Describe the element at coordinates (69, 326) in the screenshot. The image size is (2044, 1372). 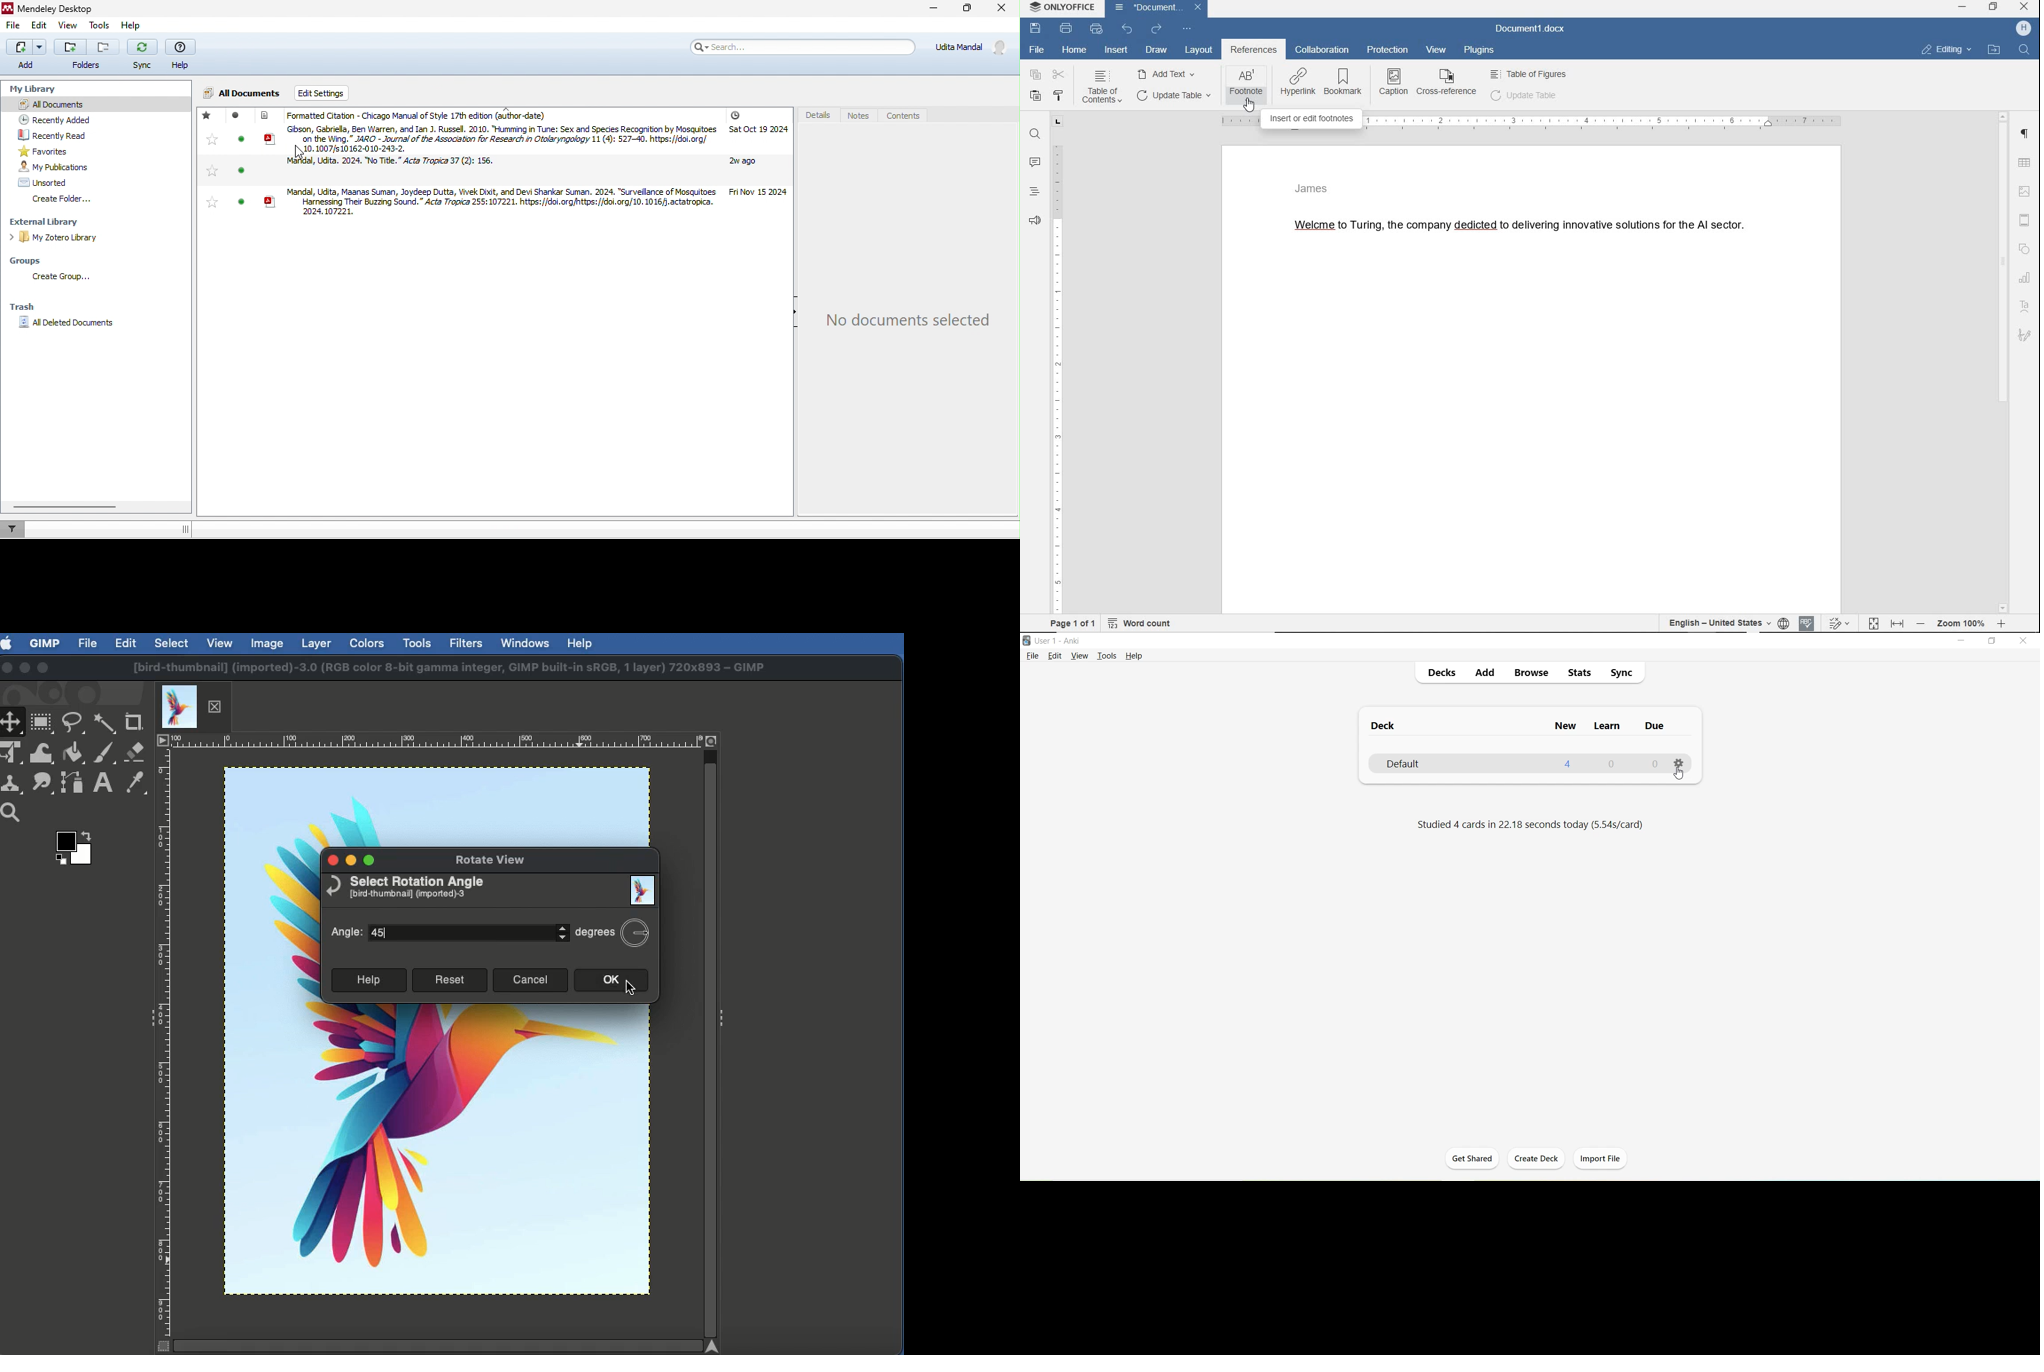
I see `all deleted documents` at that location.